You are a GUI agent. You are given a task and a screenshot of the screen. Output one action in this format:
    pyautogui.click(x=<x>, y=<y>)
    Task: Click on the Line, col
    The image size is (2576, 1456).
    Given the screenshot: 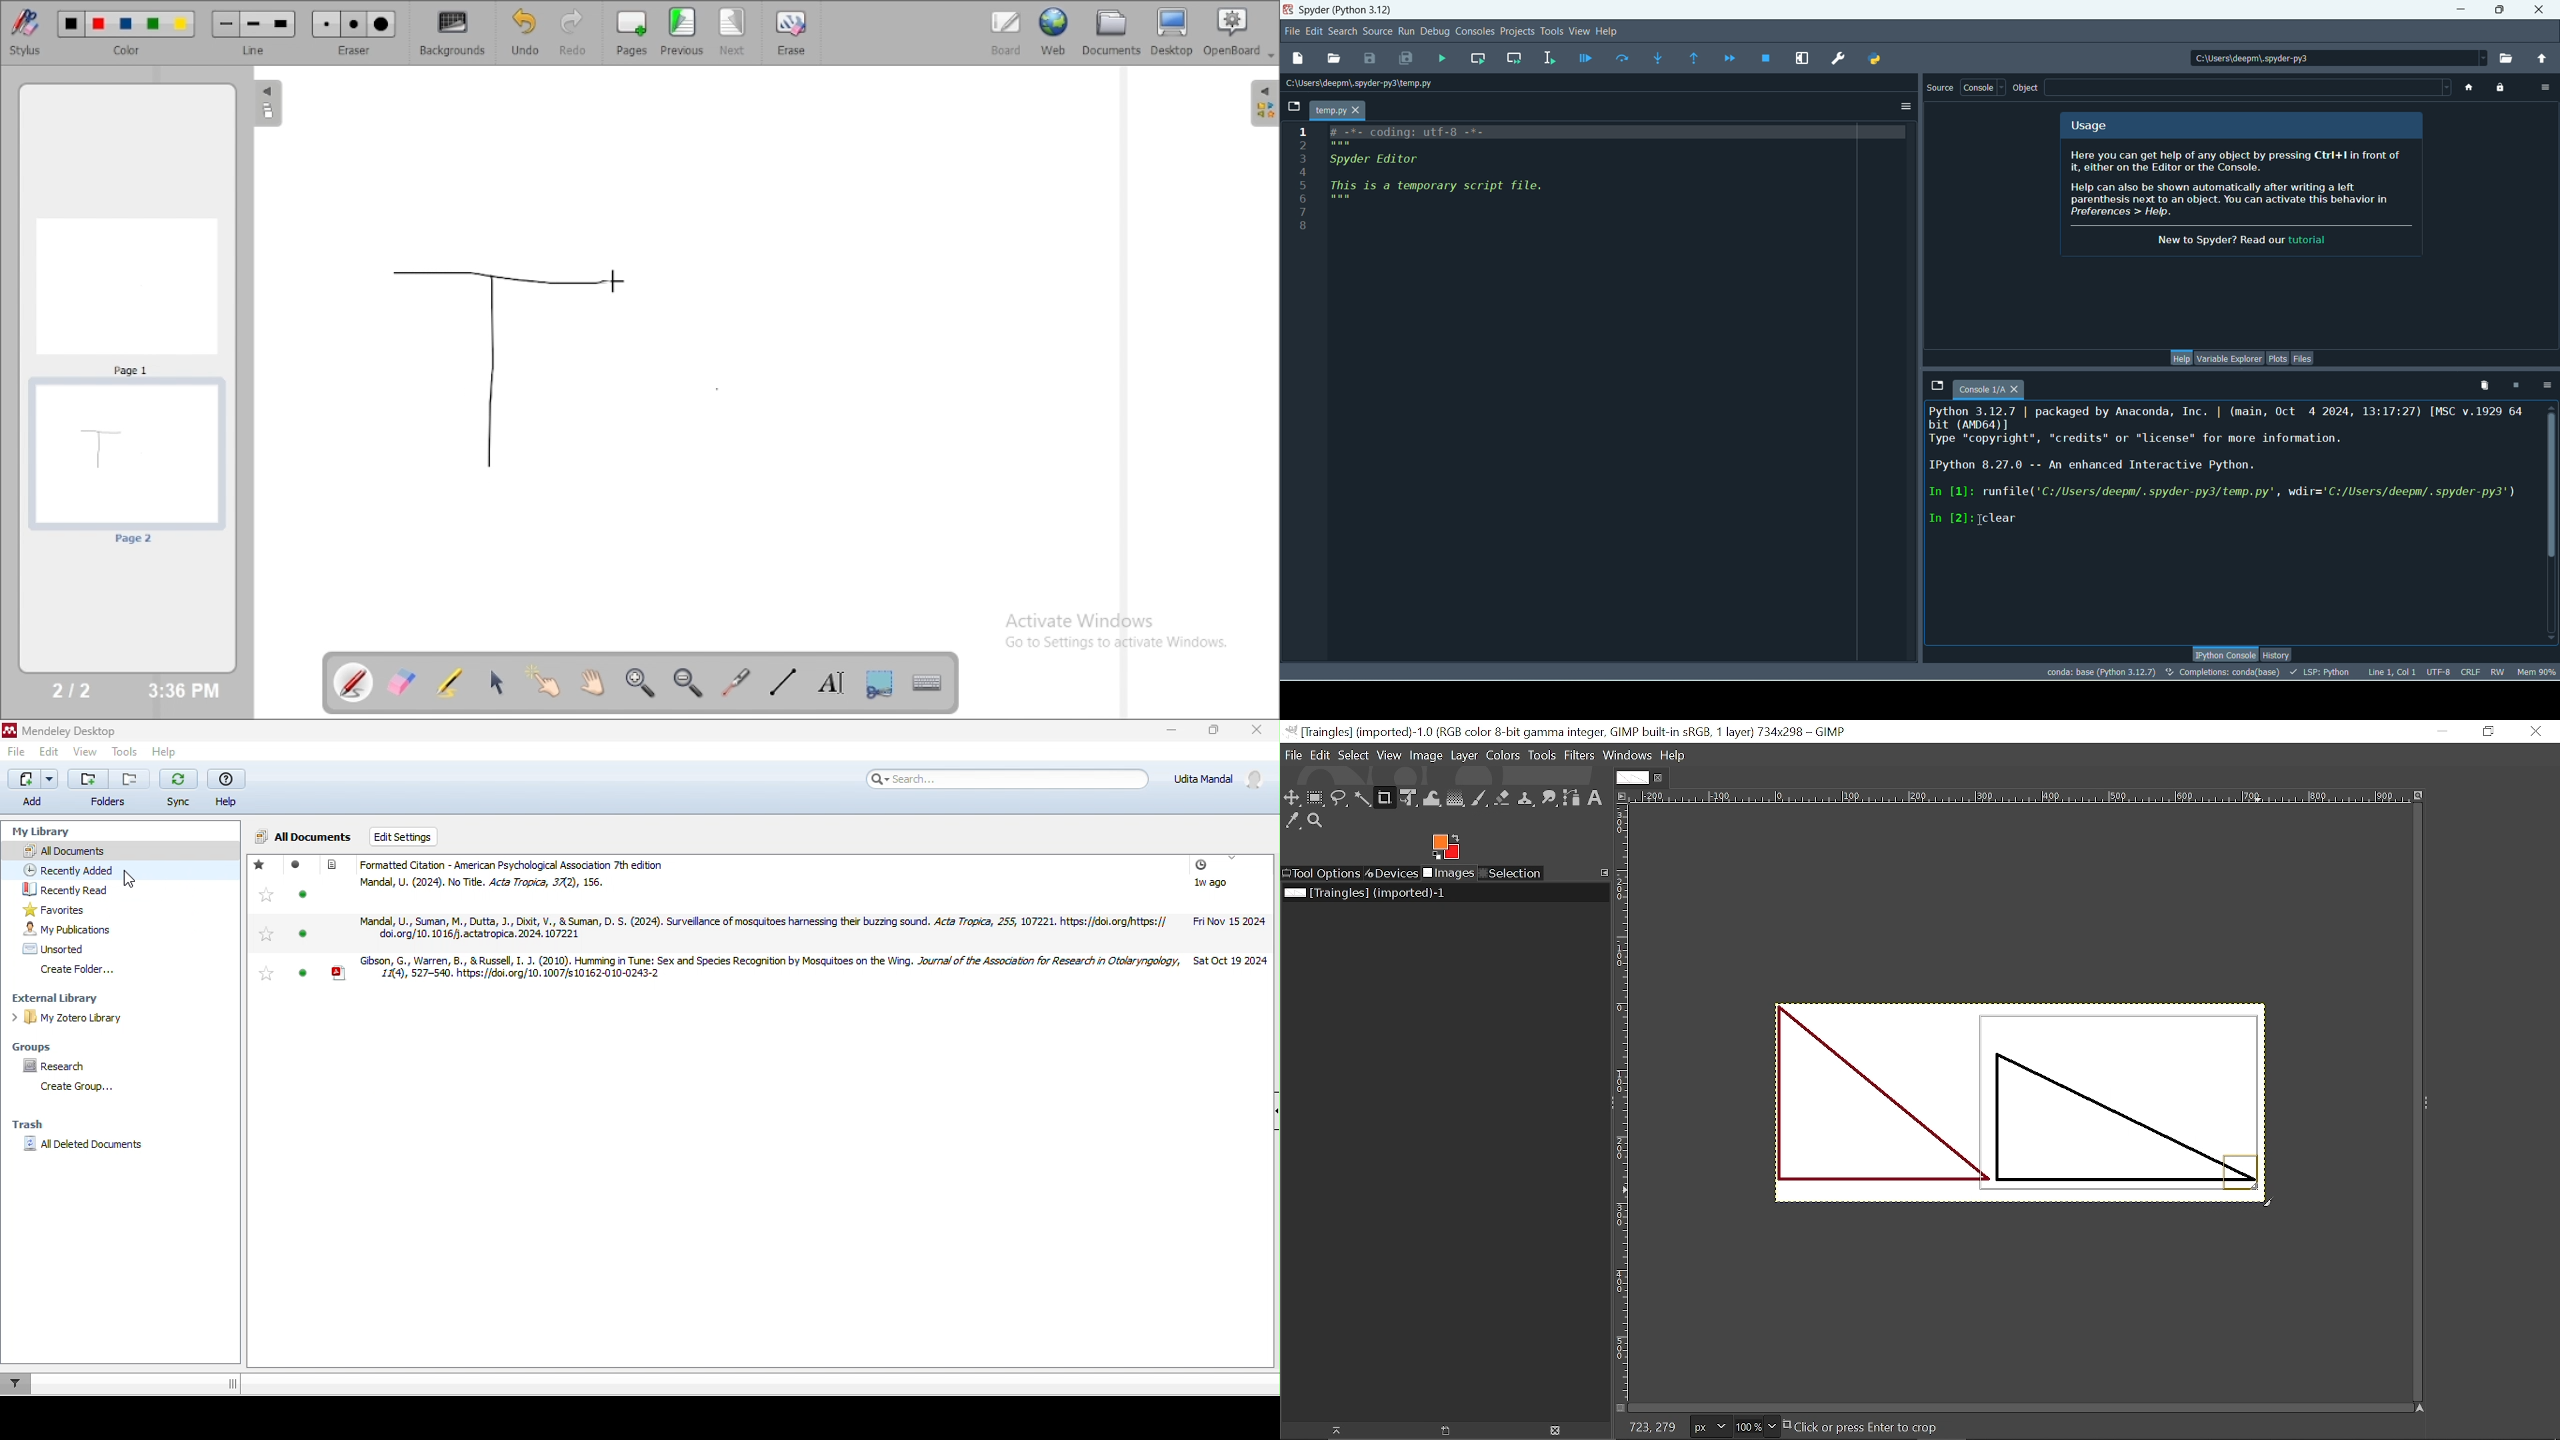 What is the action you would take?
    pyautogui.click(x=2391, y=671)
    